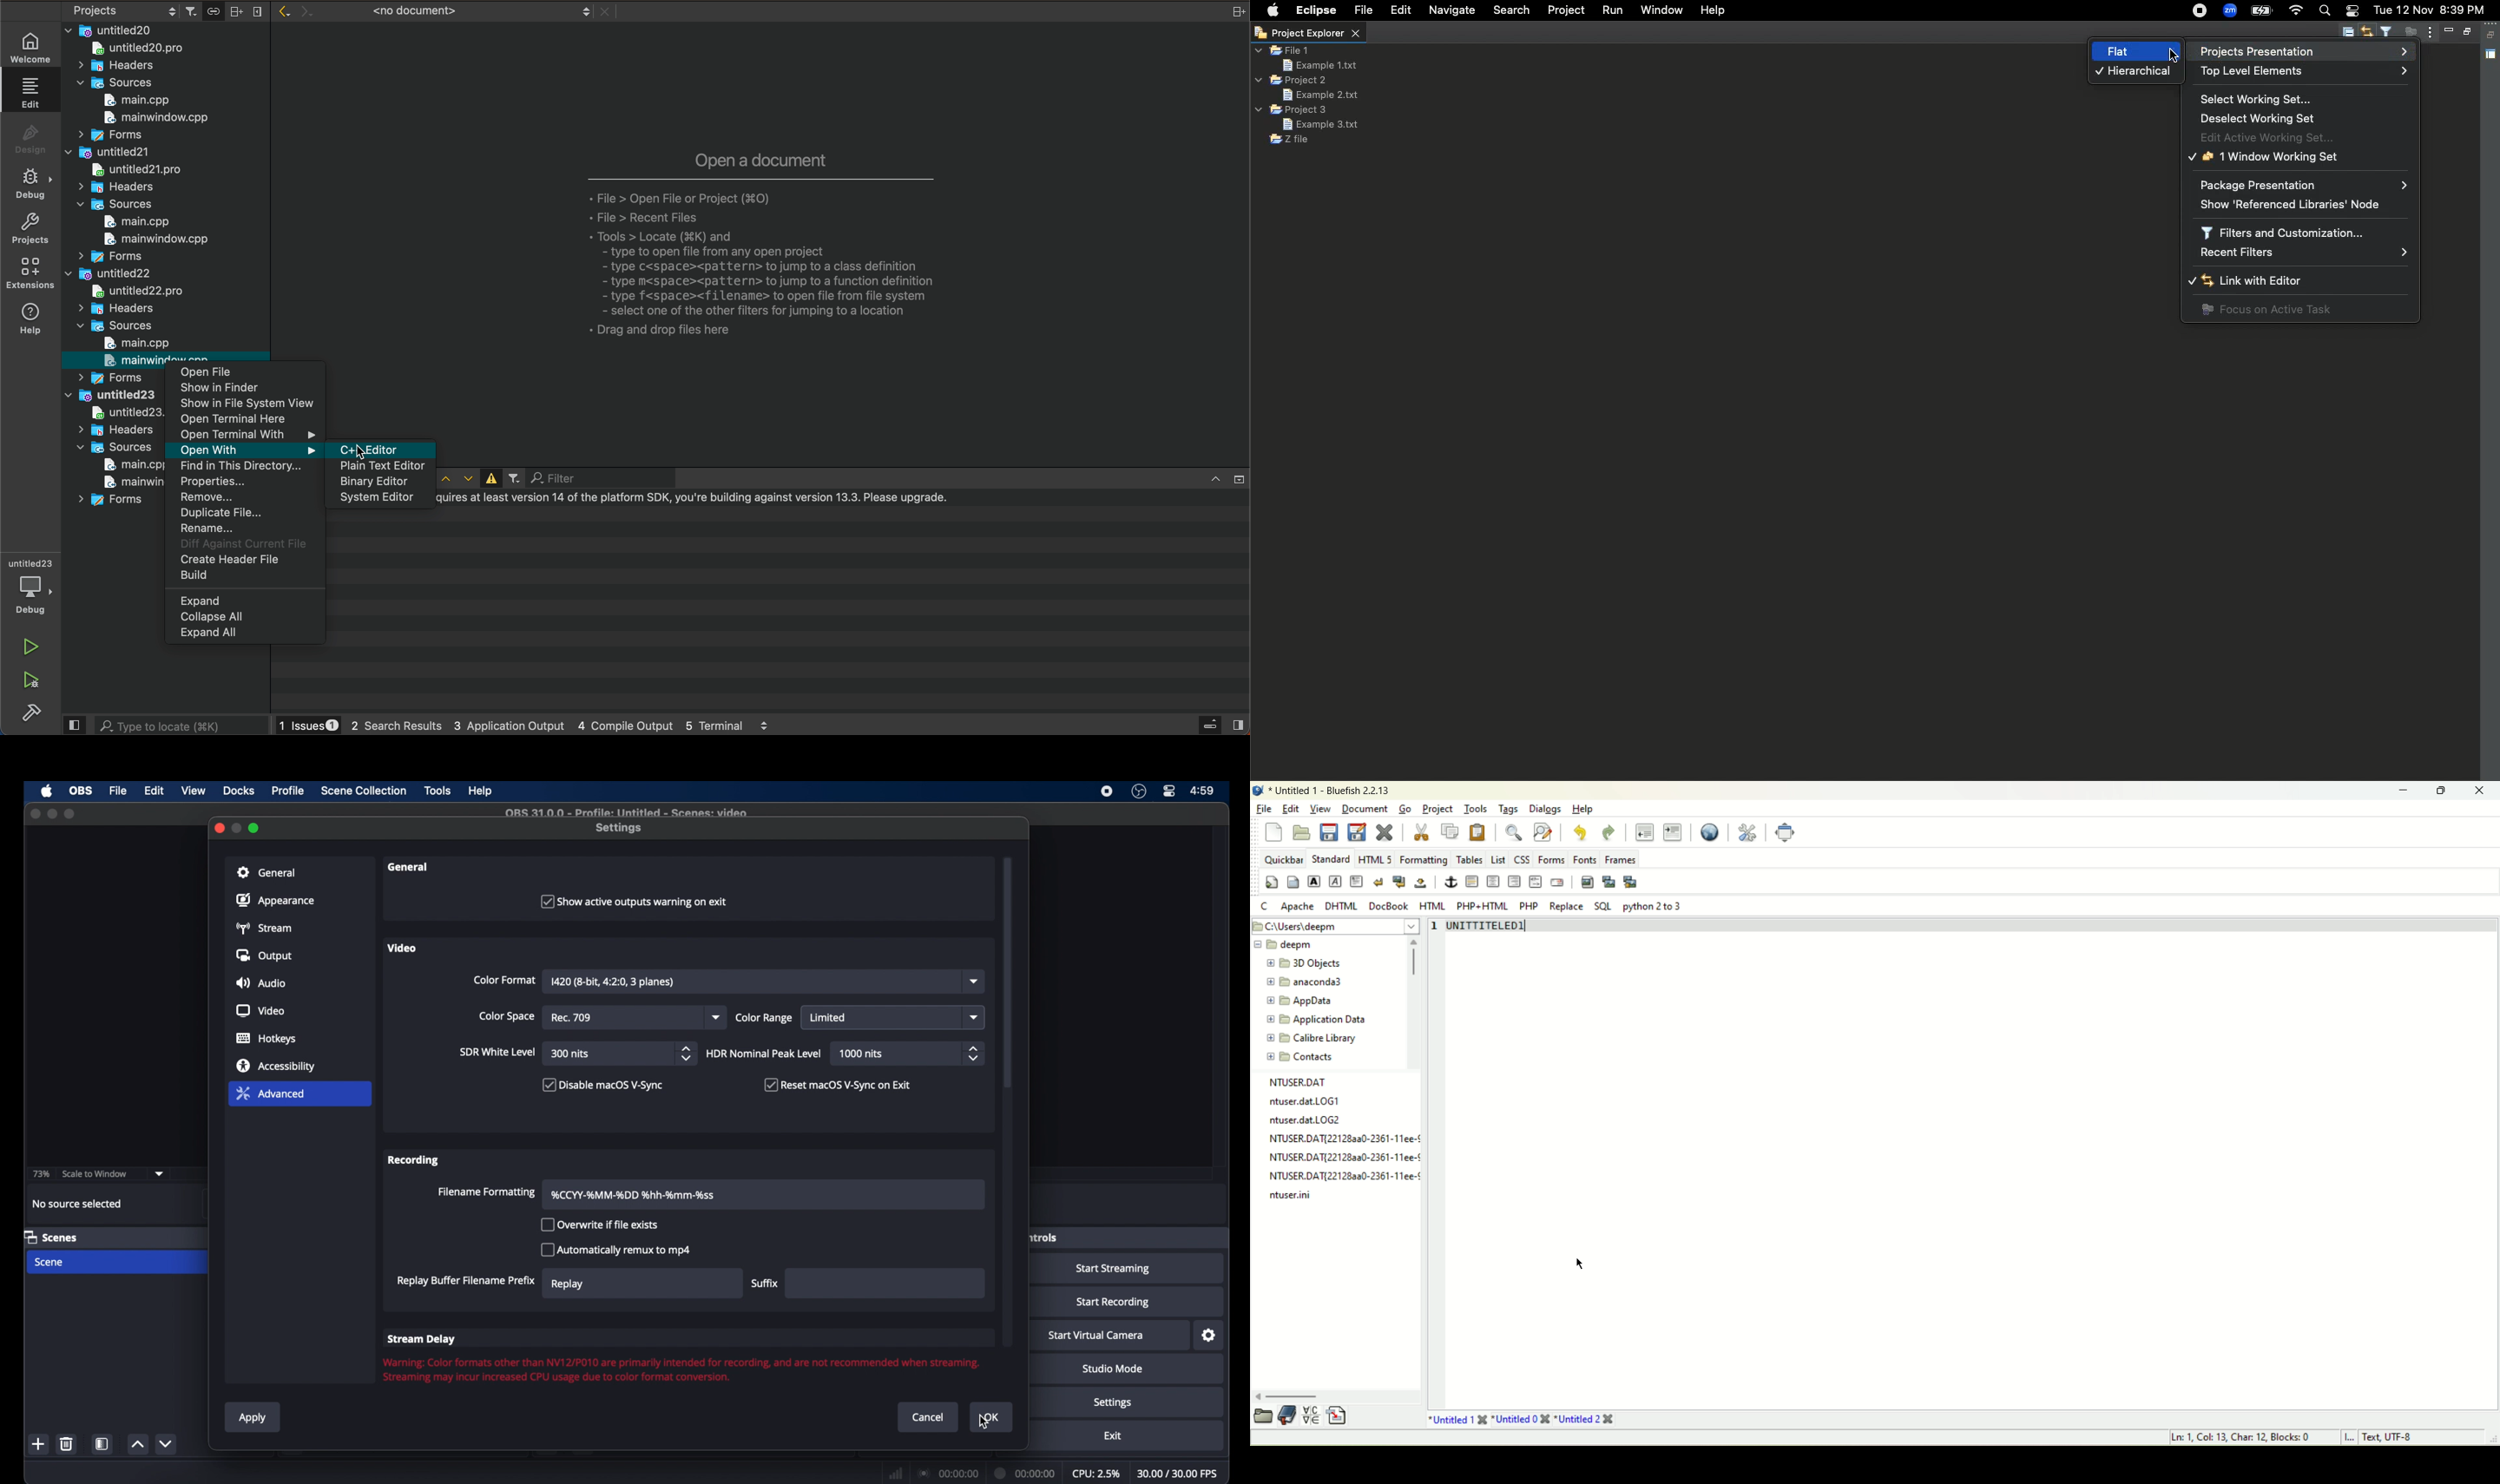 This screenshot has height=1484, width=2520. Describe the element at coordinates (1586, 883) in the screenshot. I see `insert image` at that location.